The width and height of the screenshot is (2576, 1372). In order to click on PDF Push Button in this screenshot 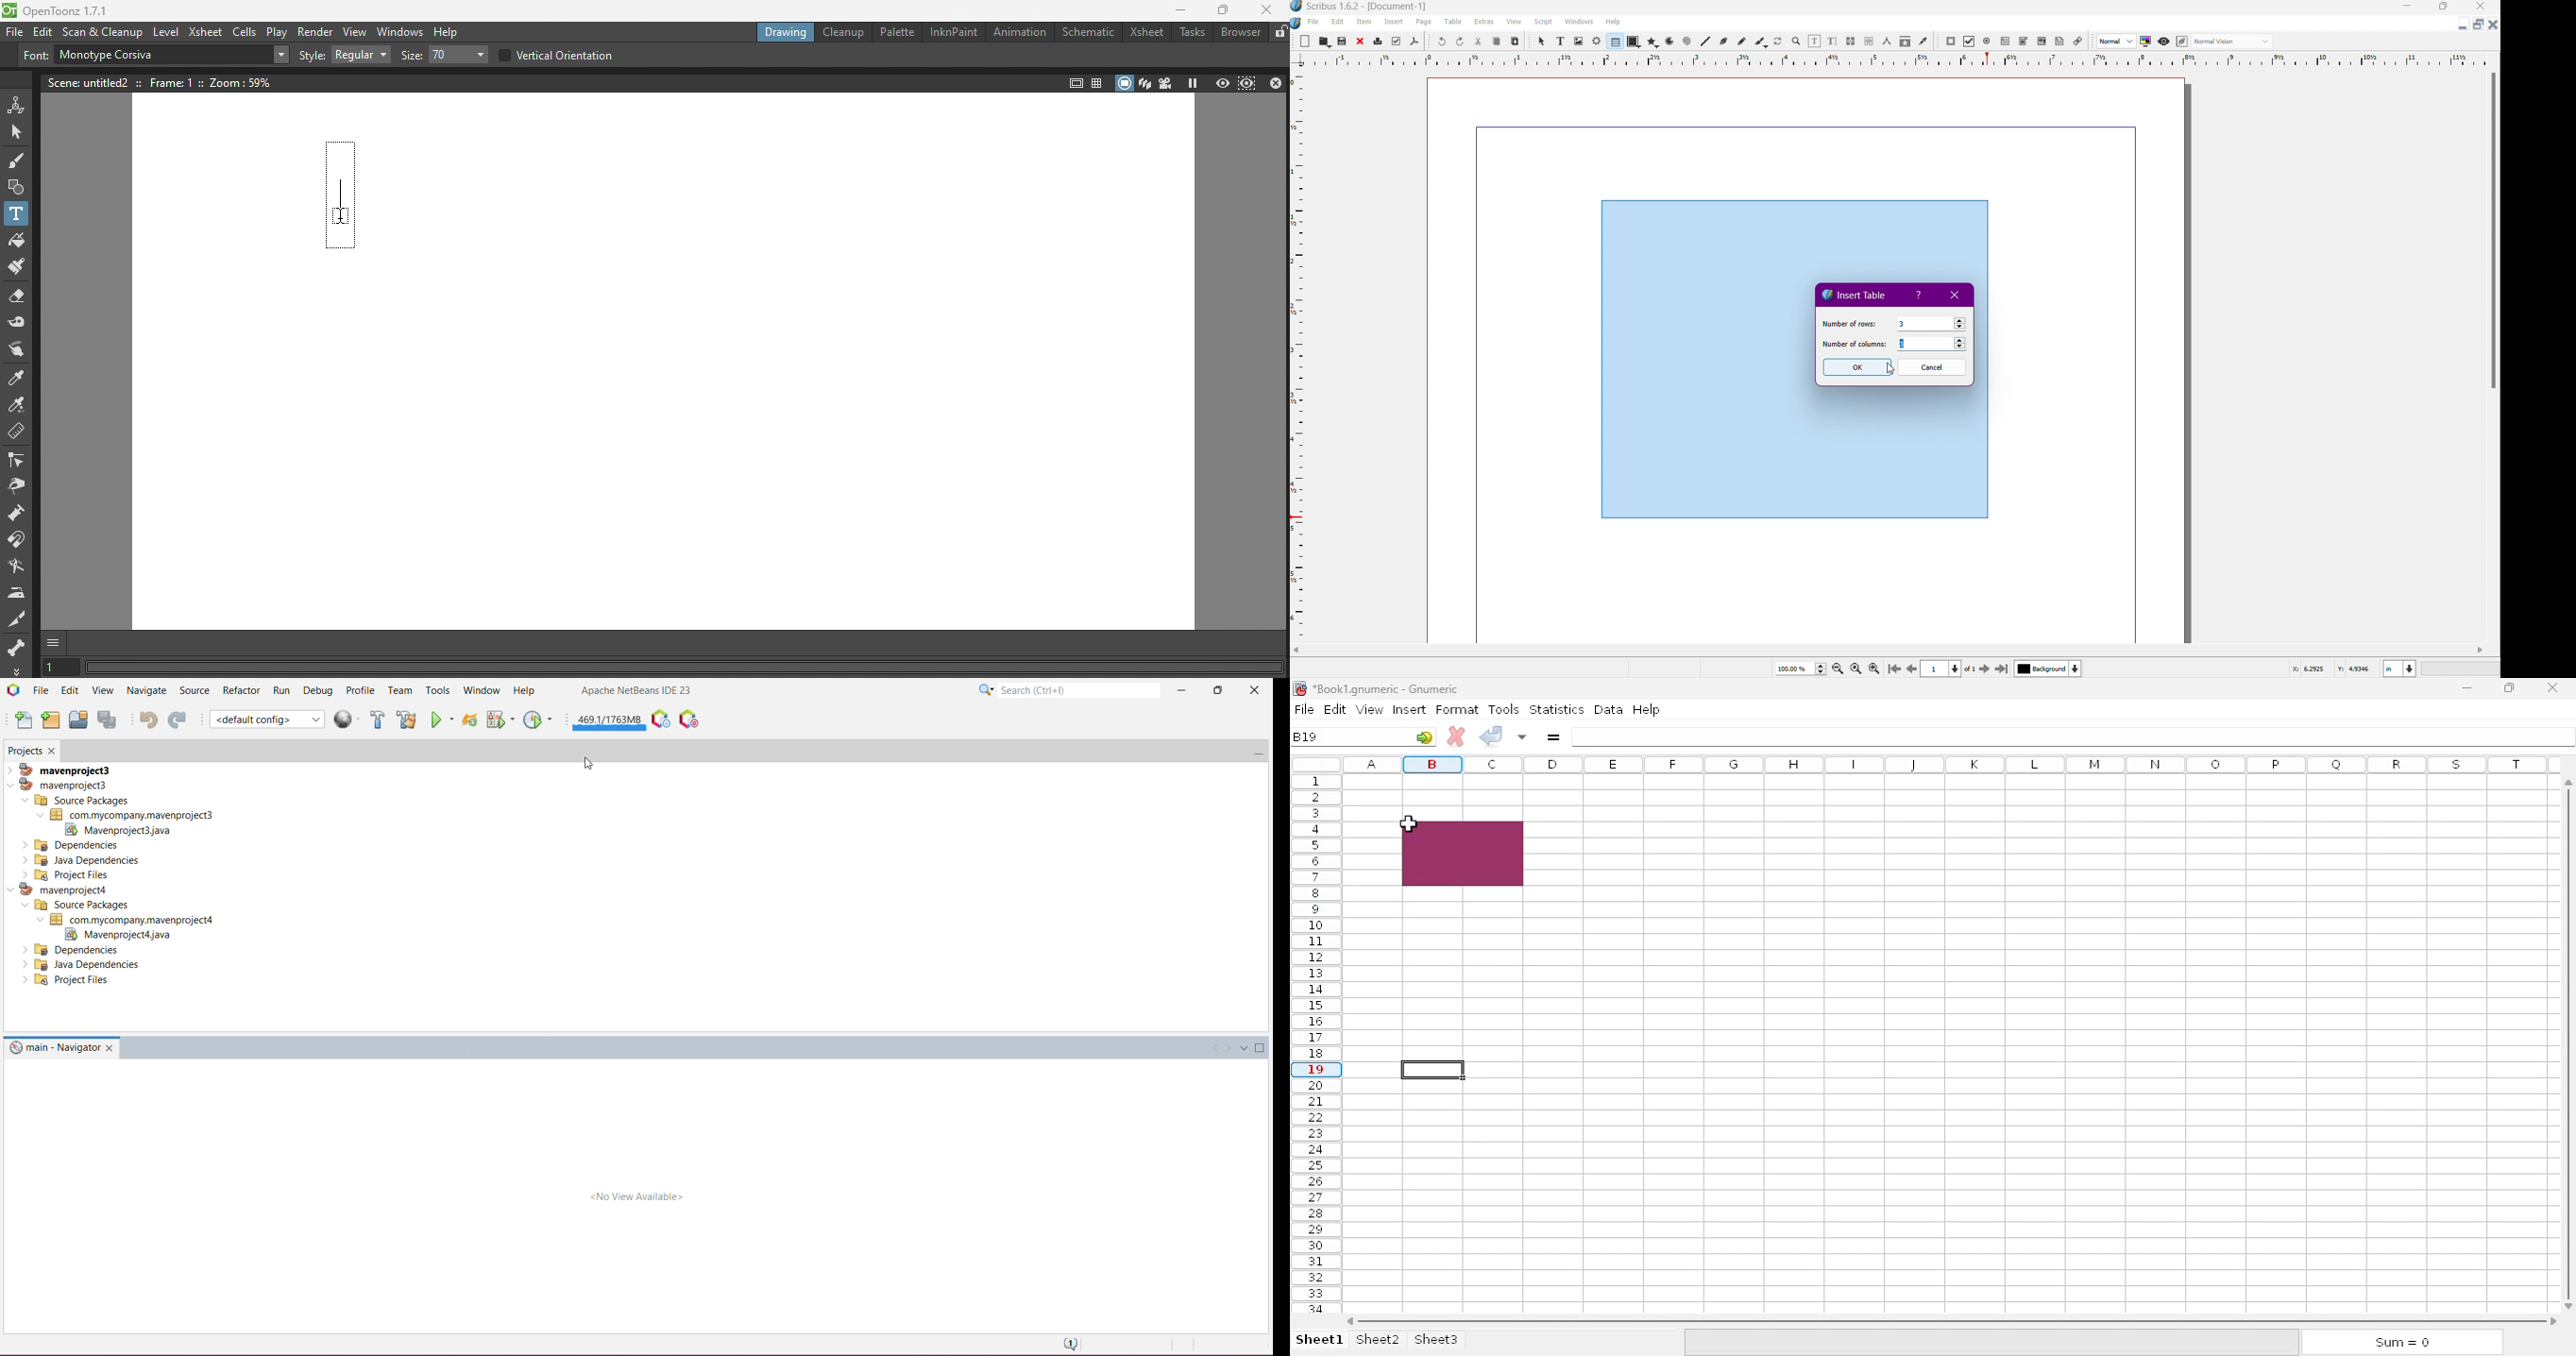, I will do `click(1950, 42)`.